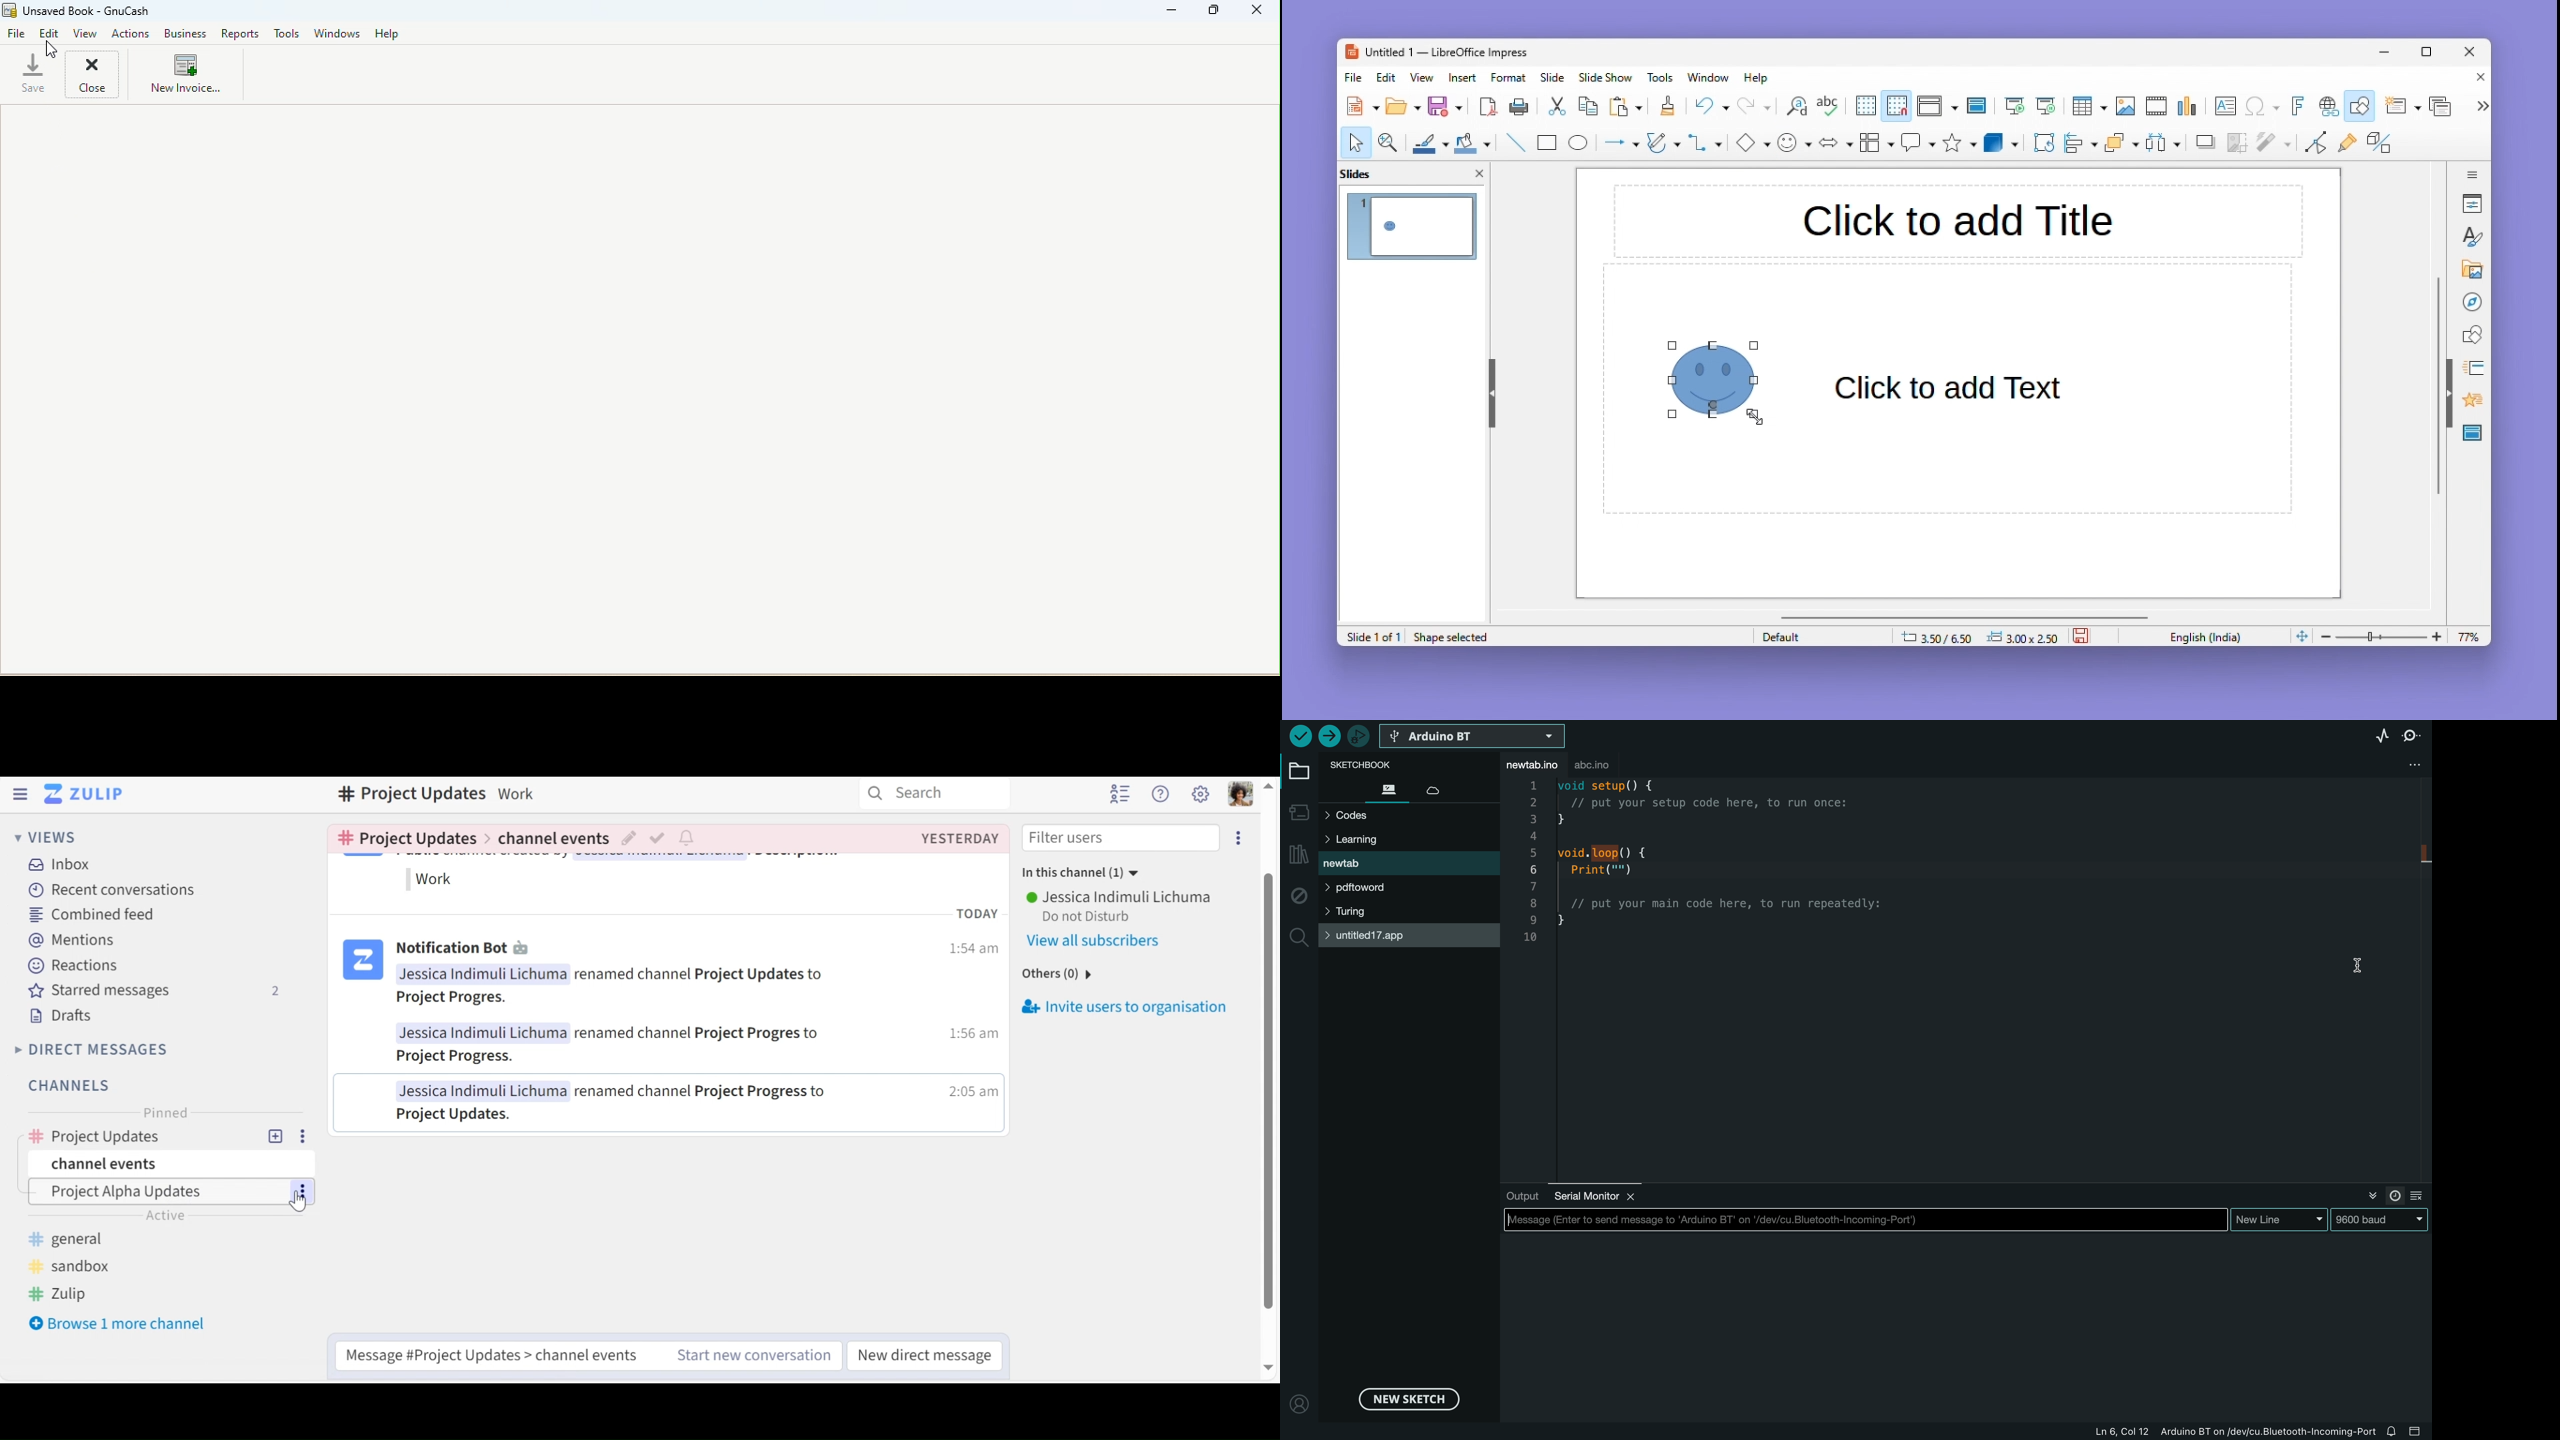 This screenshot has height=1456, width=2576. I want to click on more options, so click(305, 1192).